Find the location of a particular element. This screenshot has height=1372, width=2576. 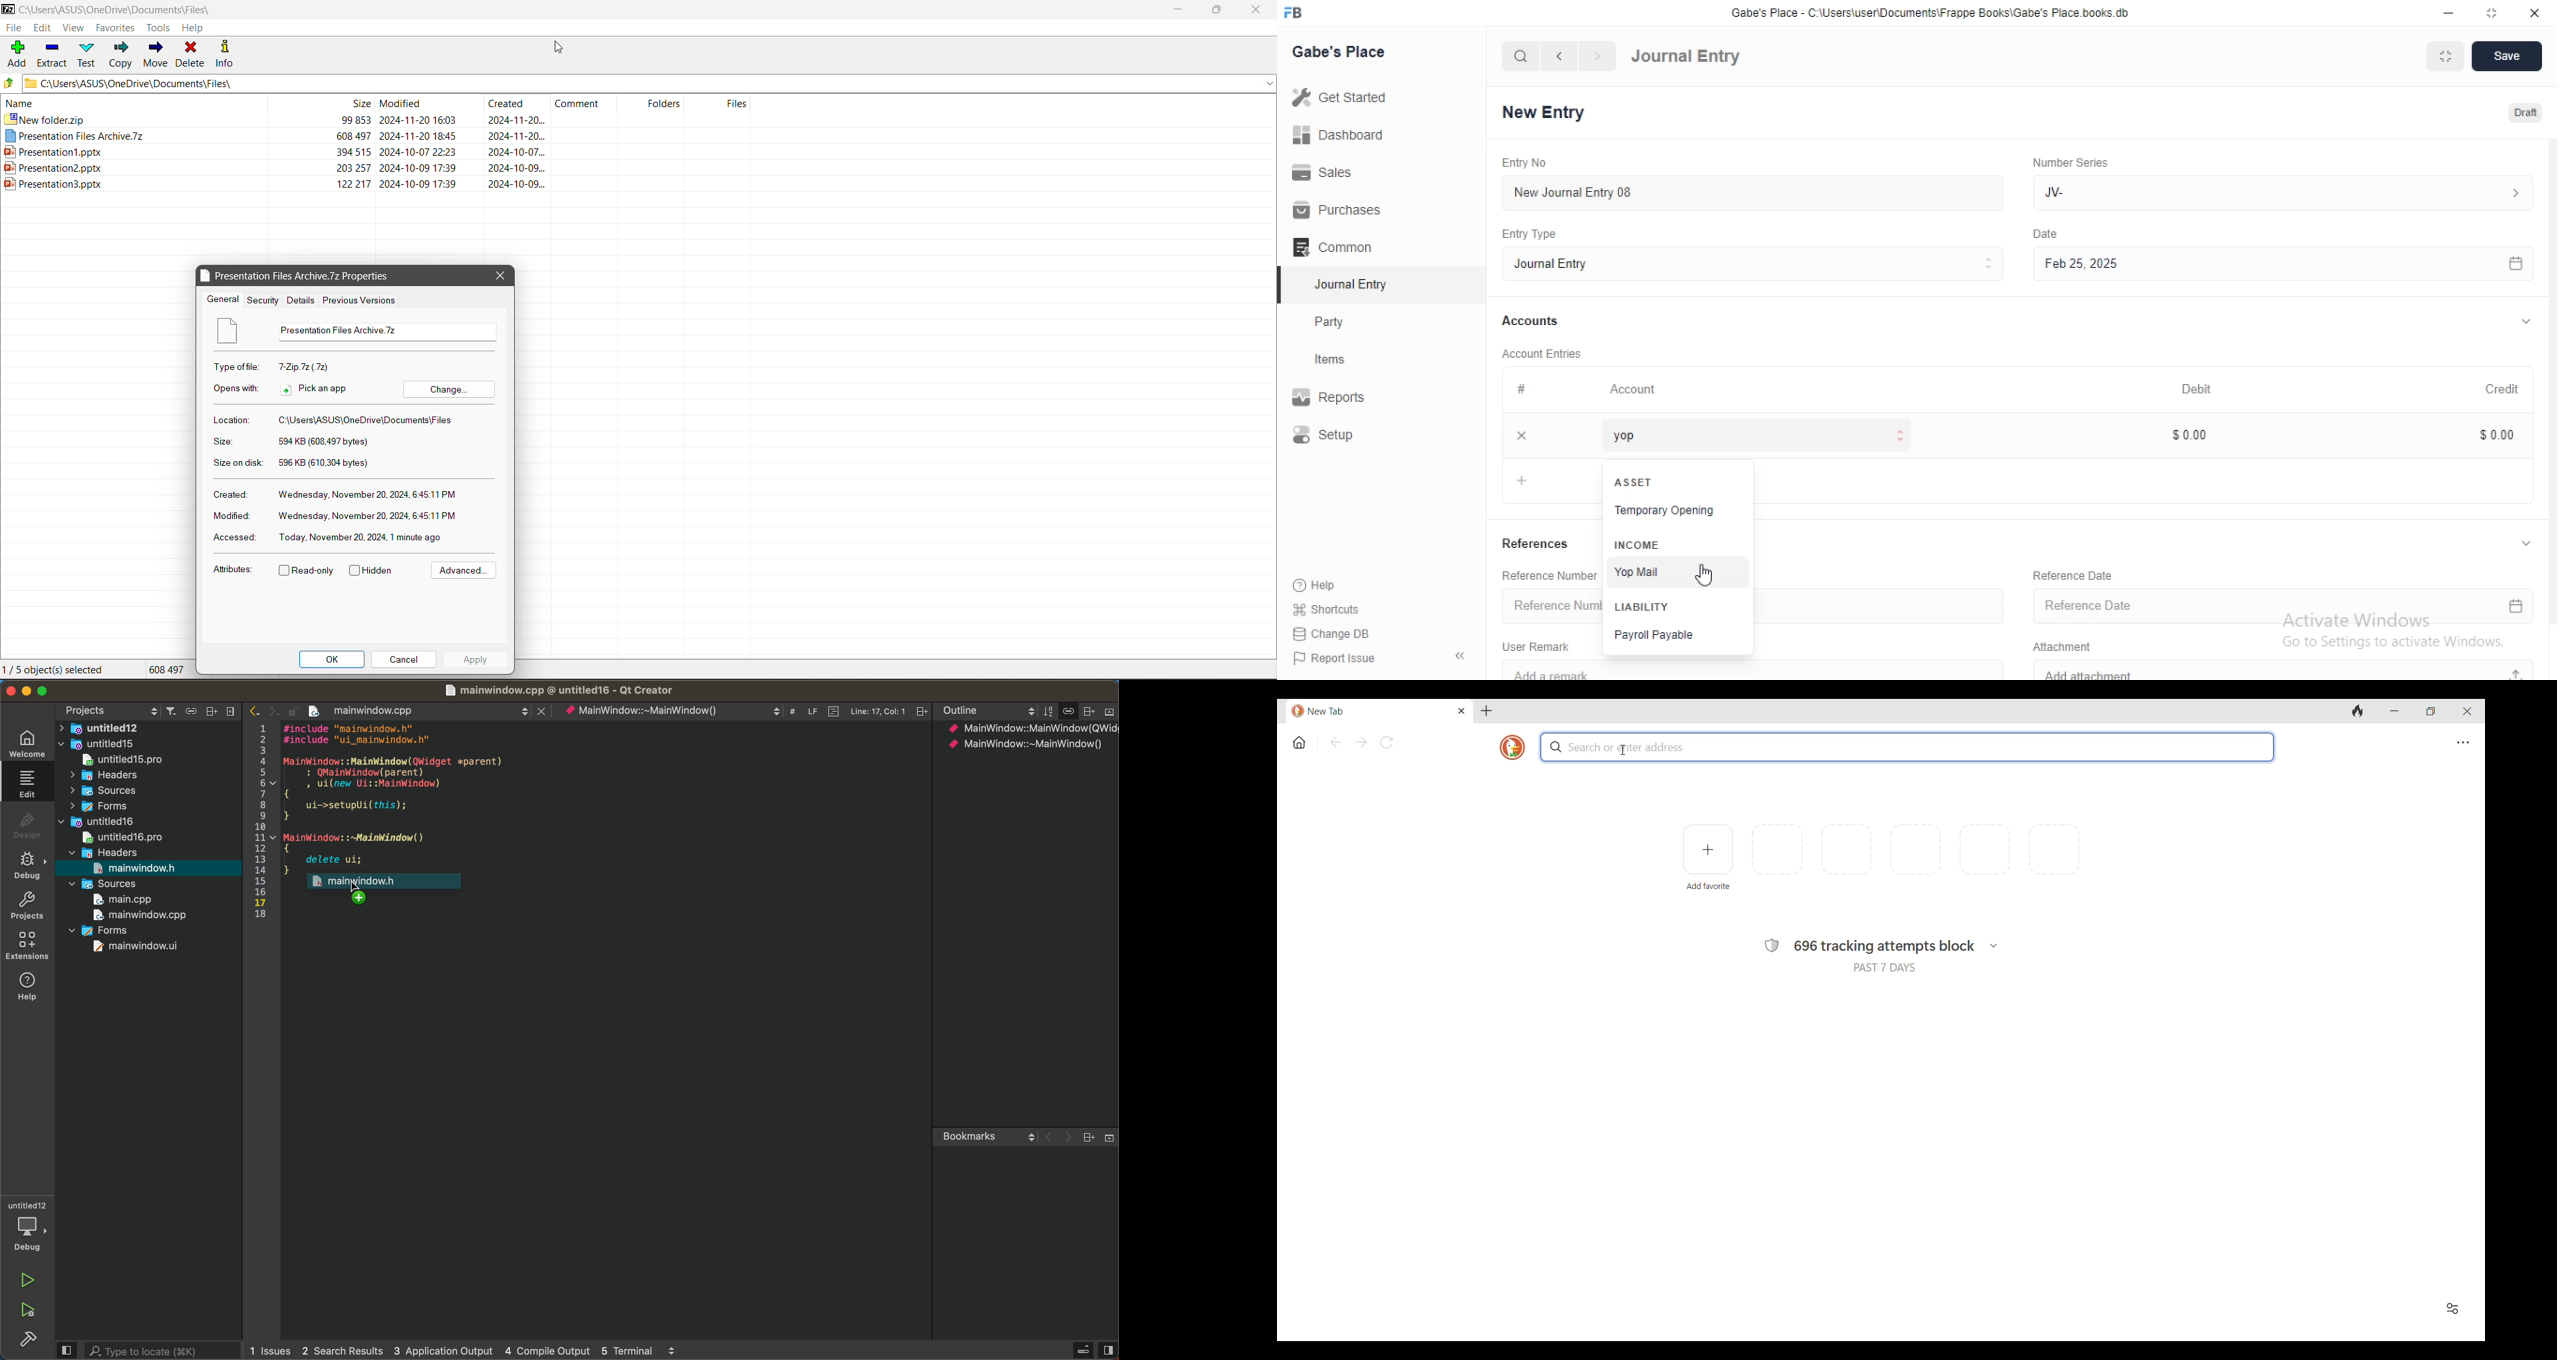

View is located at coordinates (73, 28).